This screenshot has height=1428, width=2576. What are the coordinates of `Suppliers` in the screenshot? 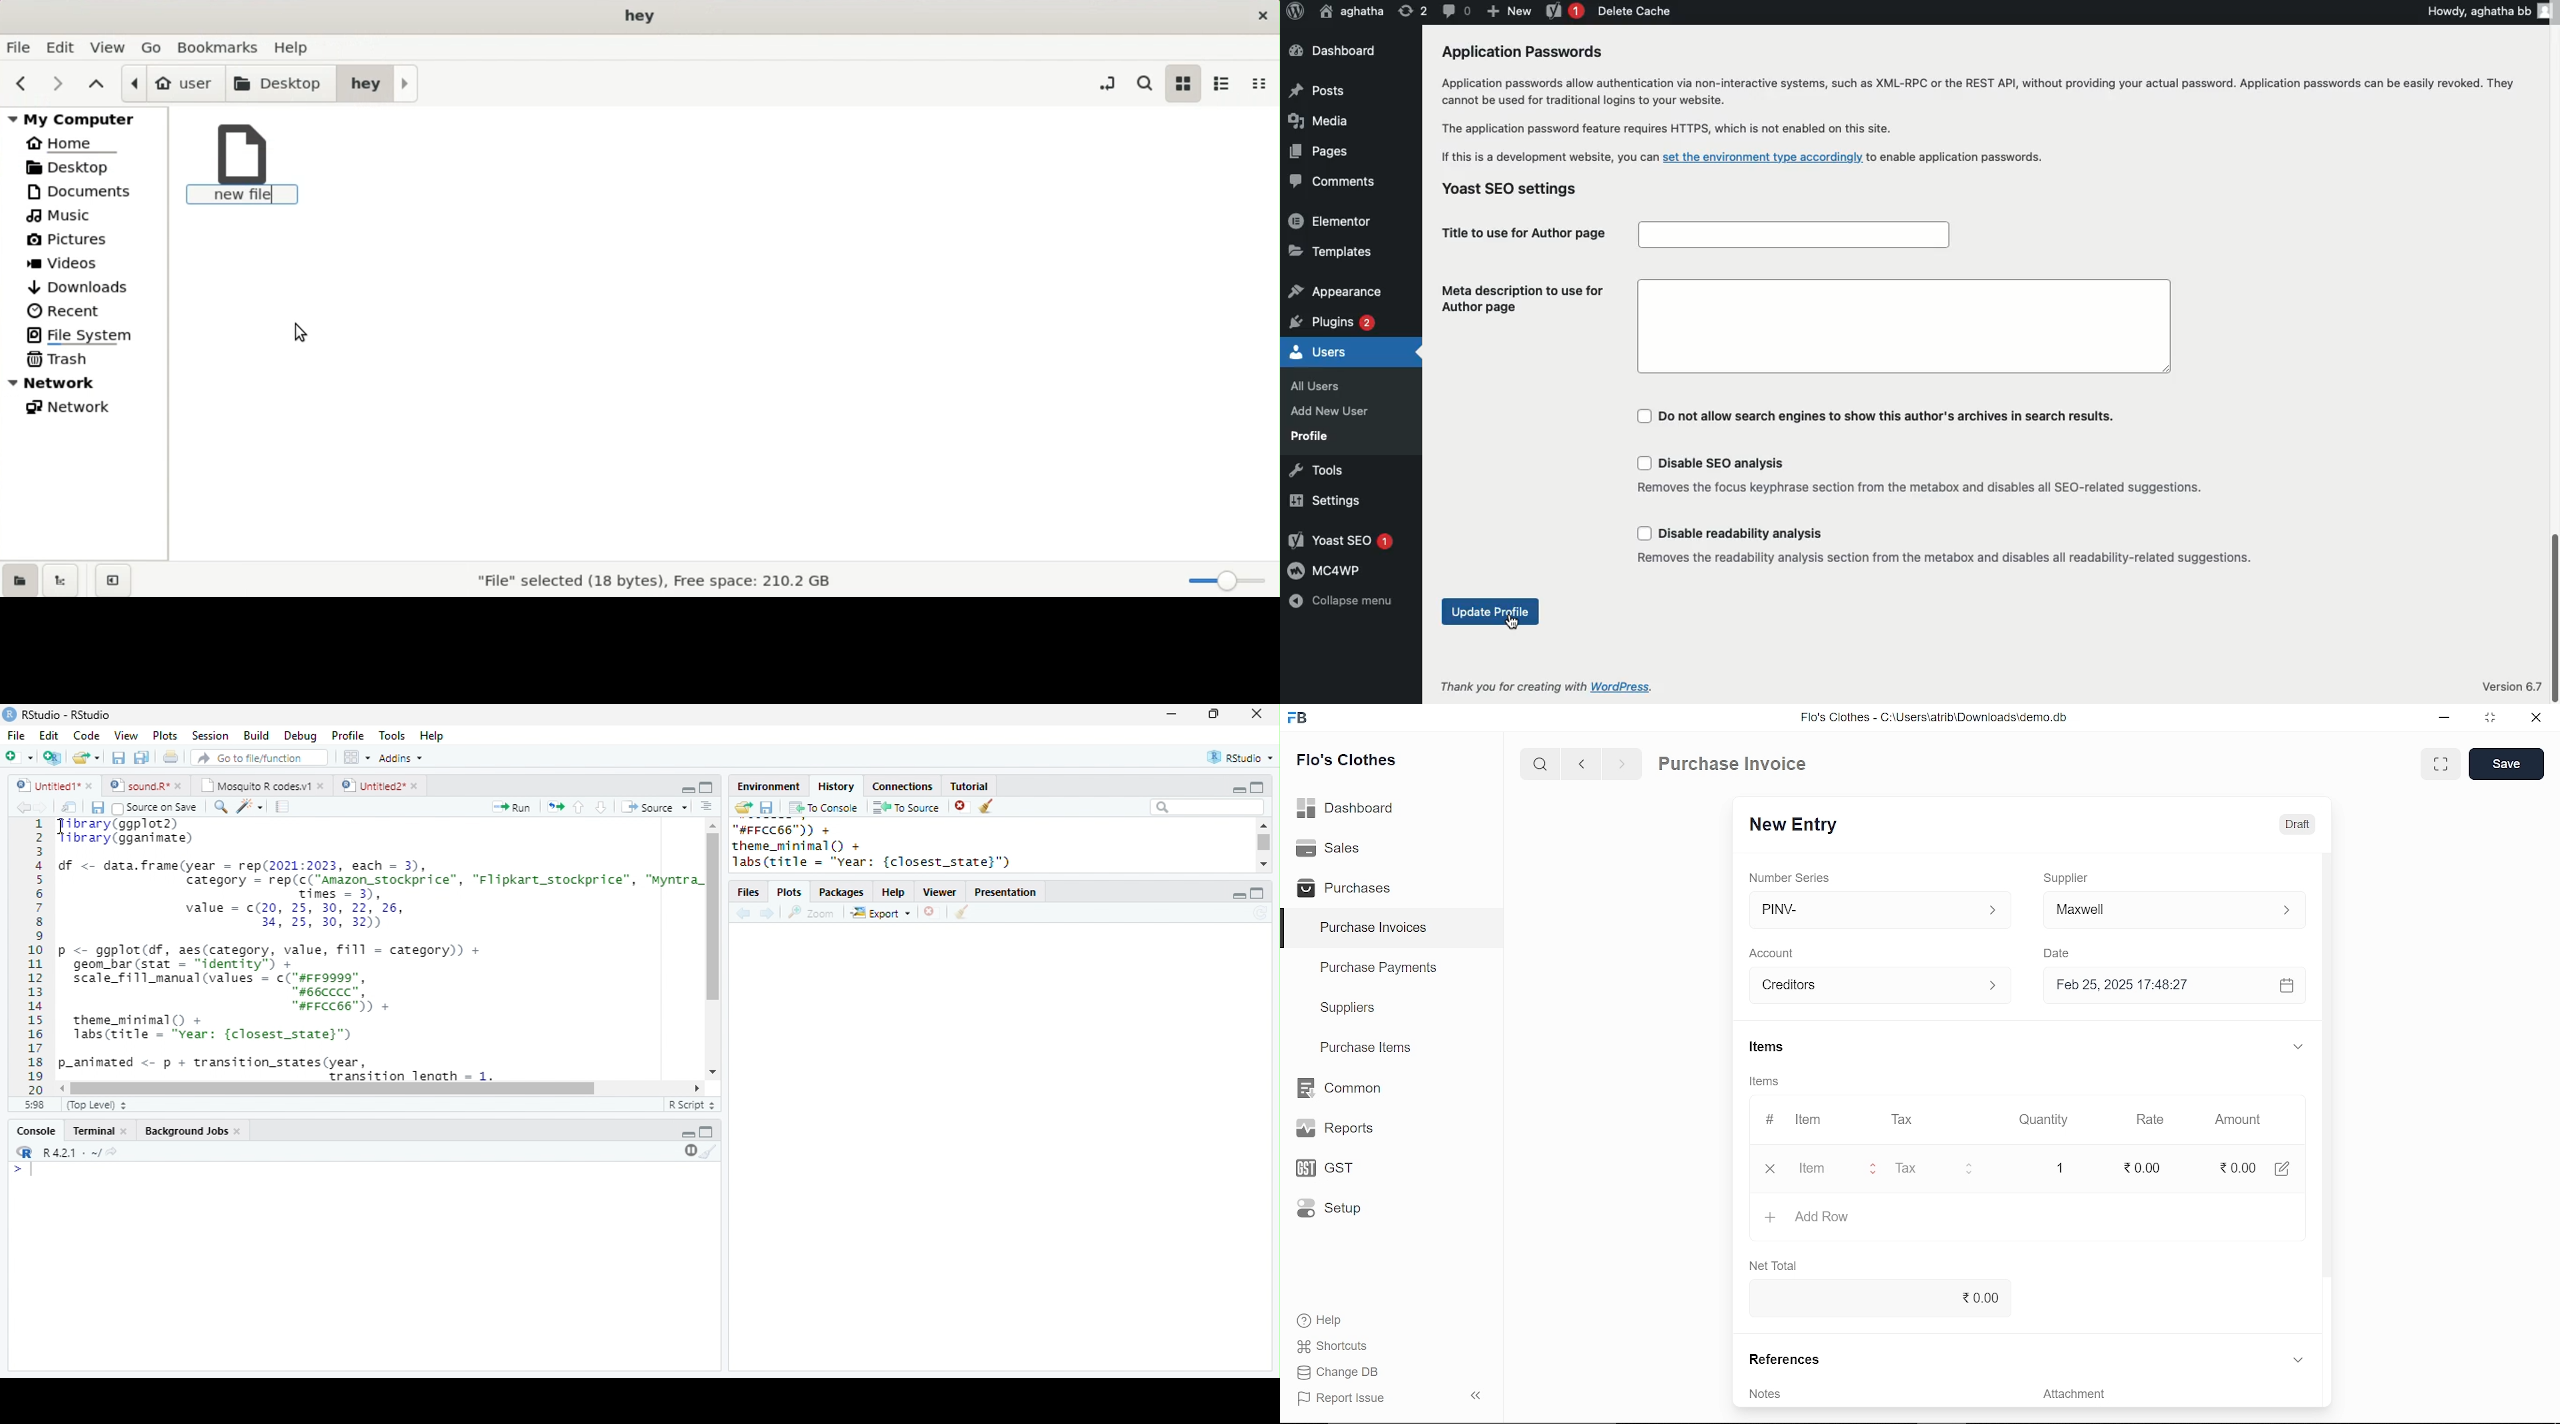 It's located at (1348, 1008).